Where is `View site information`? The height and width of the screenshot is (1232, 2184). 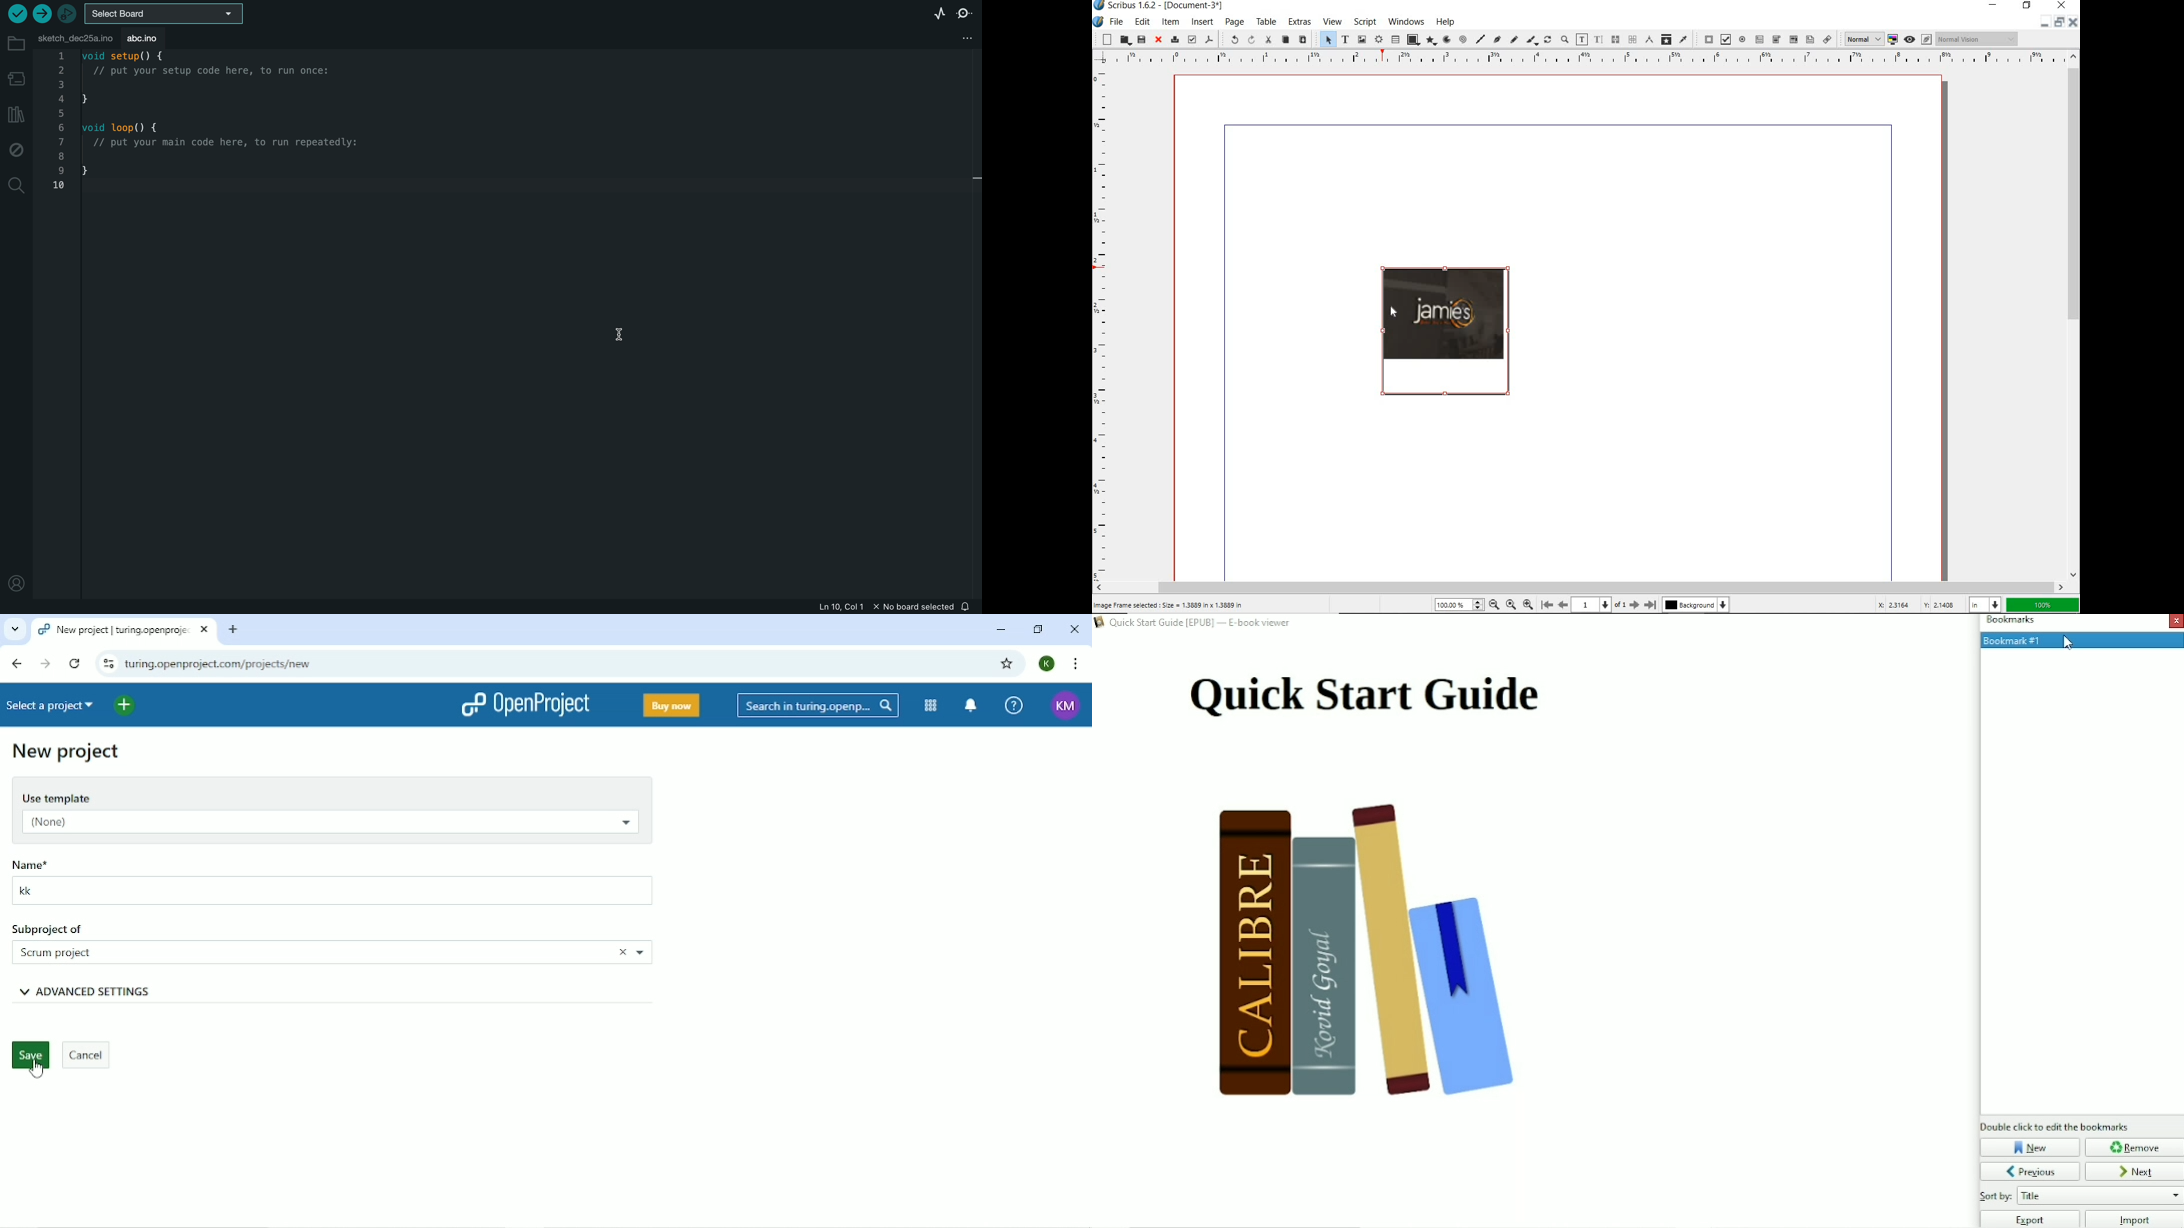 View site information is located at coordinates (106, 663).